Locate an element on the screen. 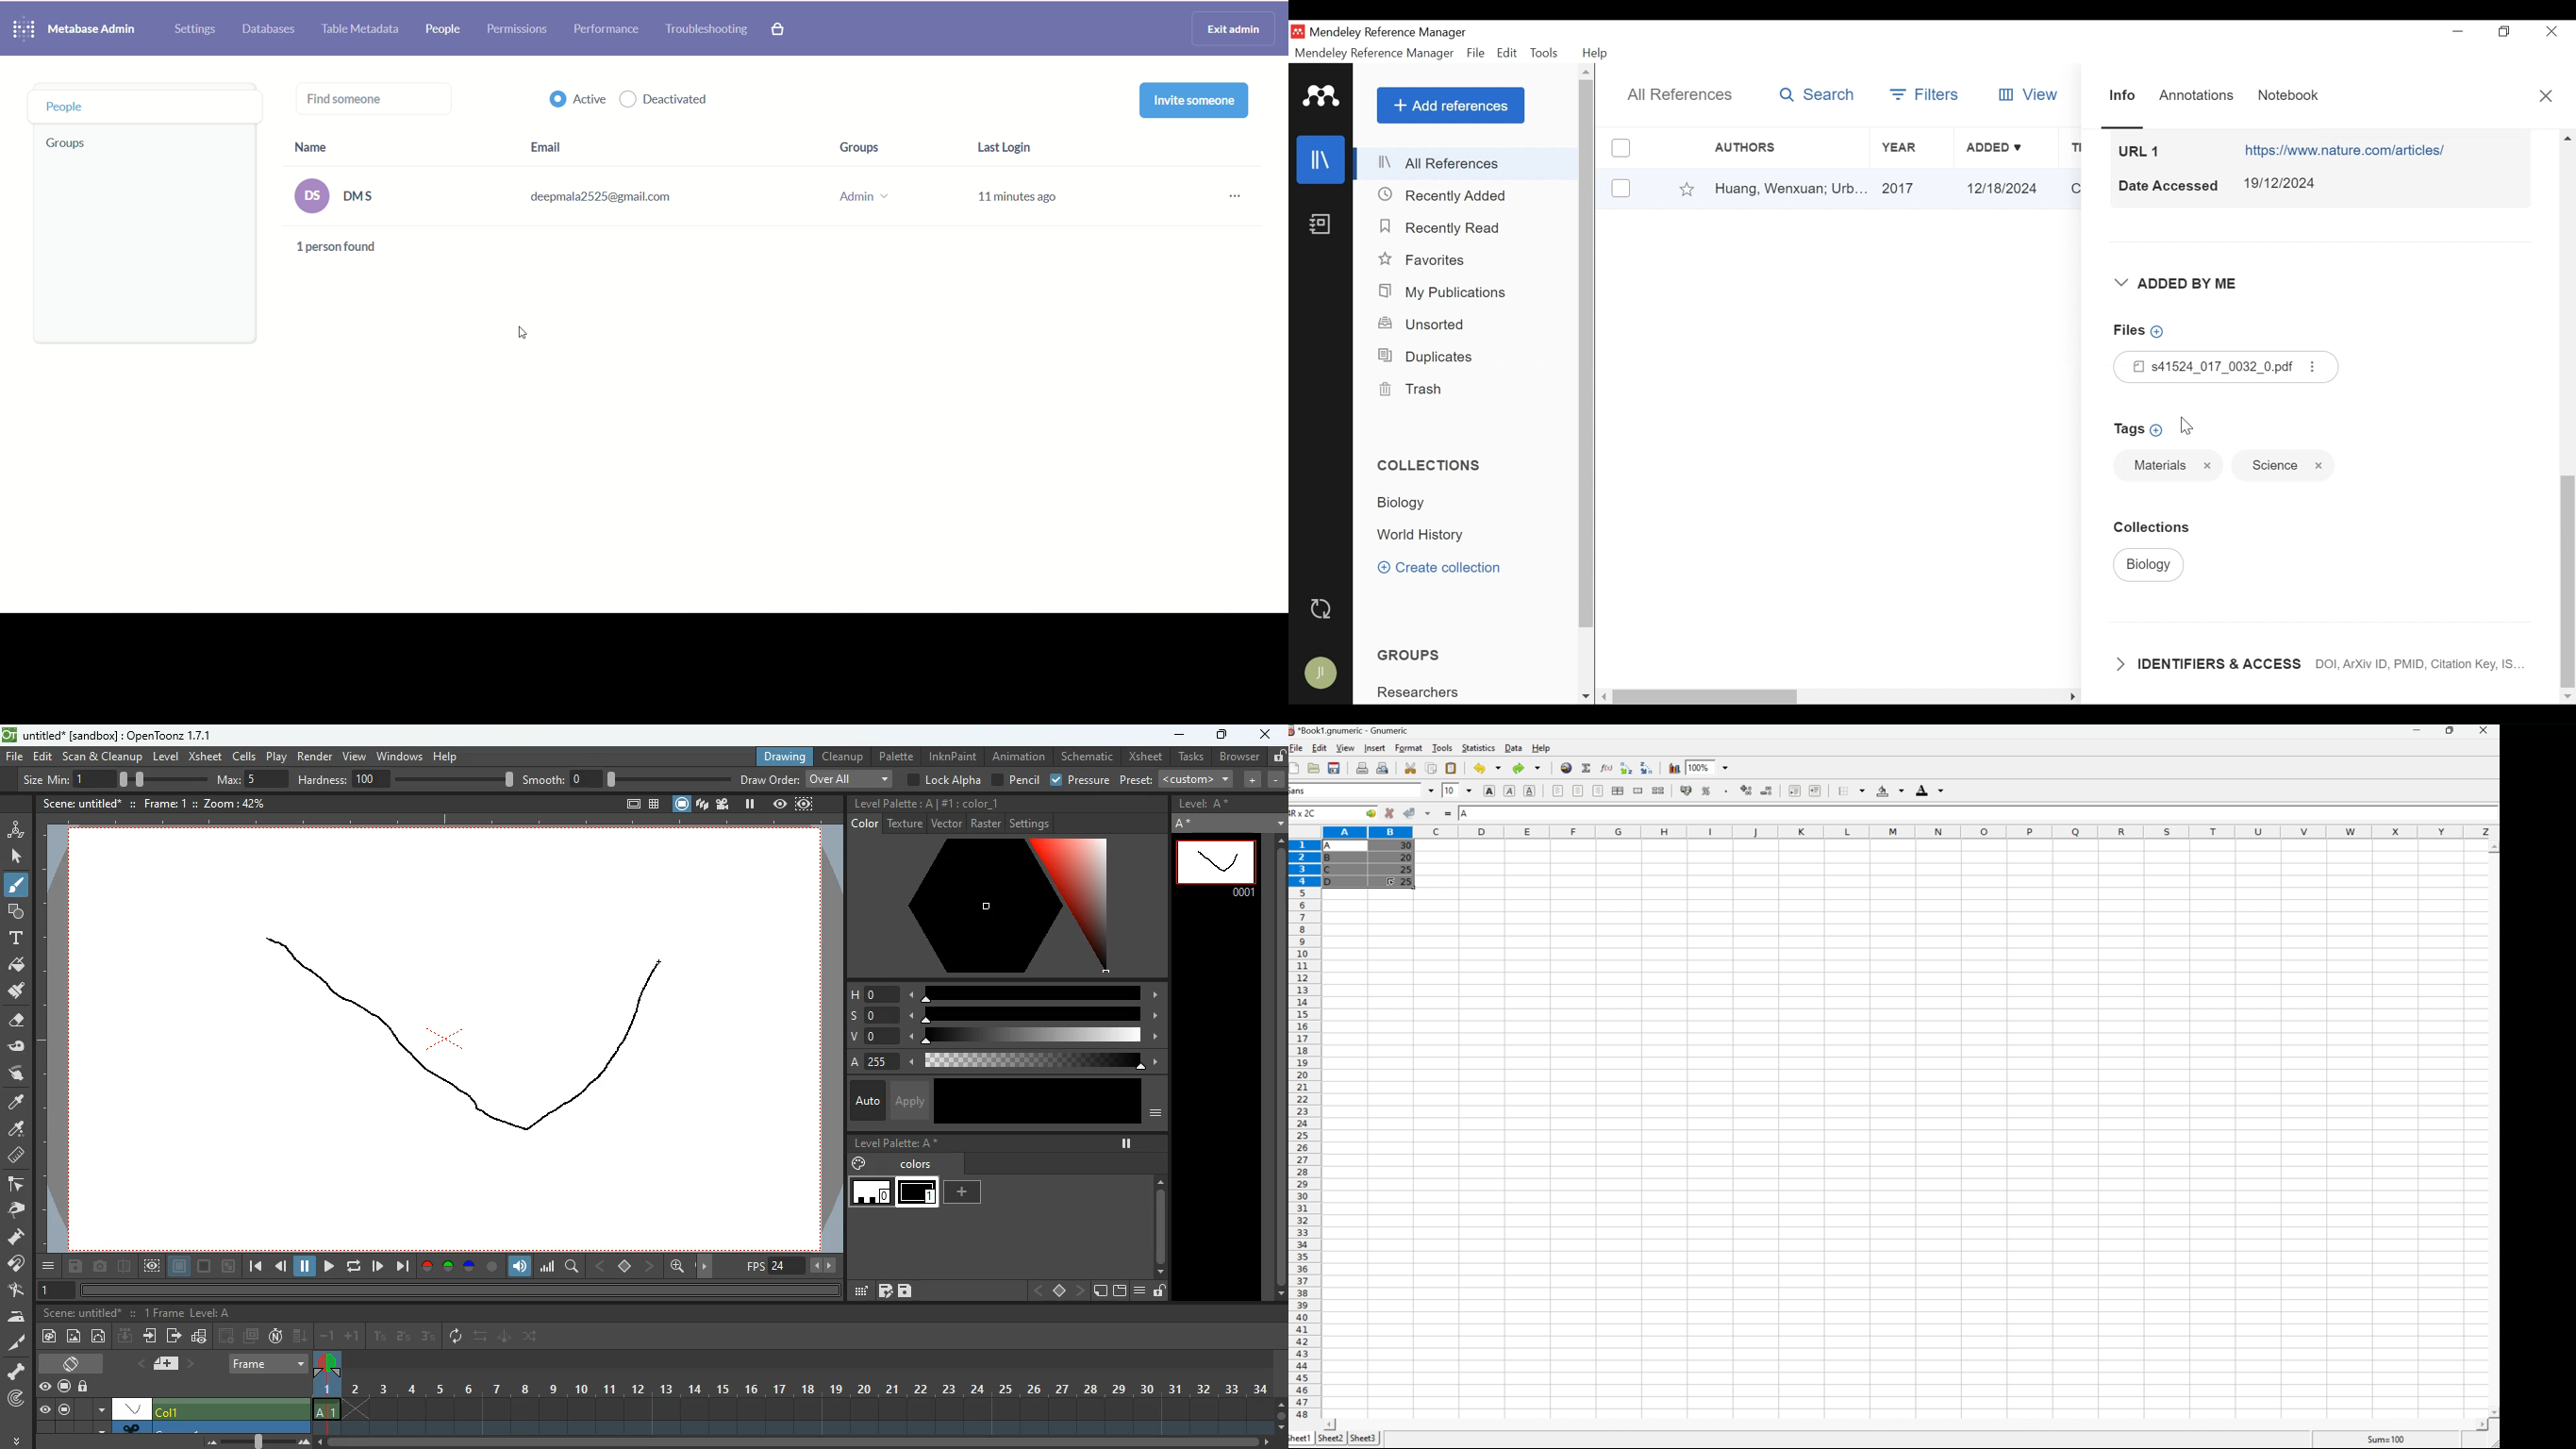 This screenshot has height=1456, width=2576. Format is located at coordinates (1410, 748).